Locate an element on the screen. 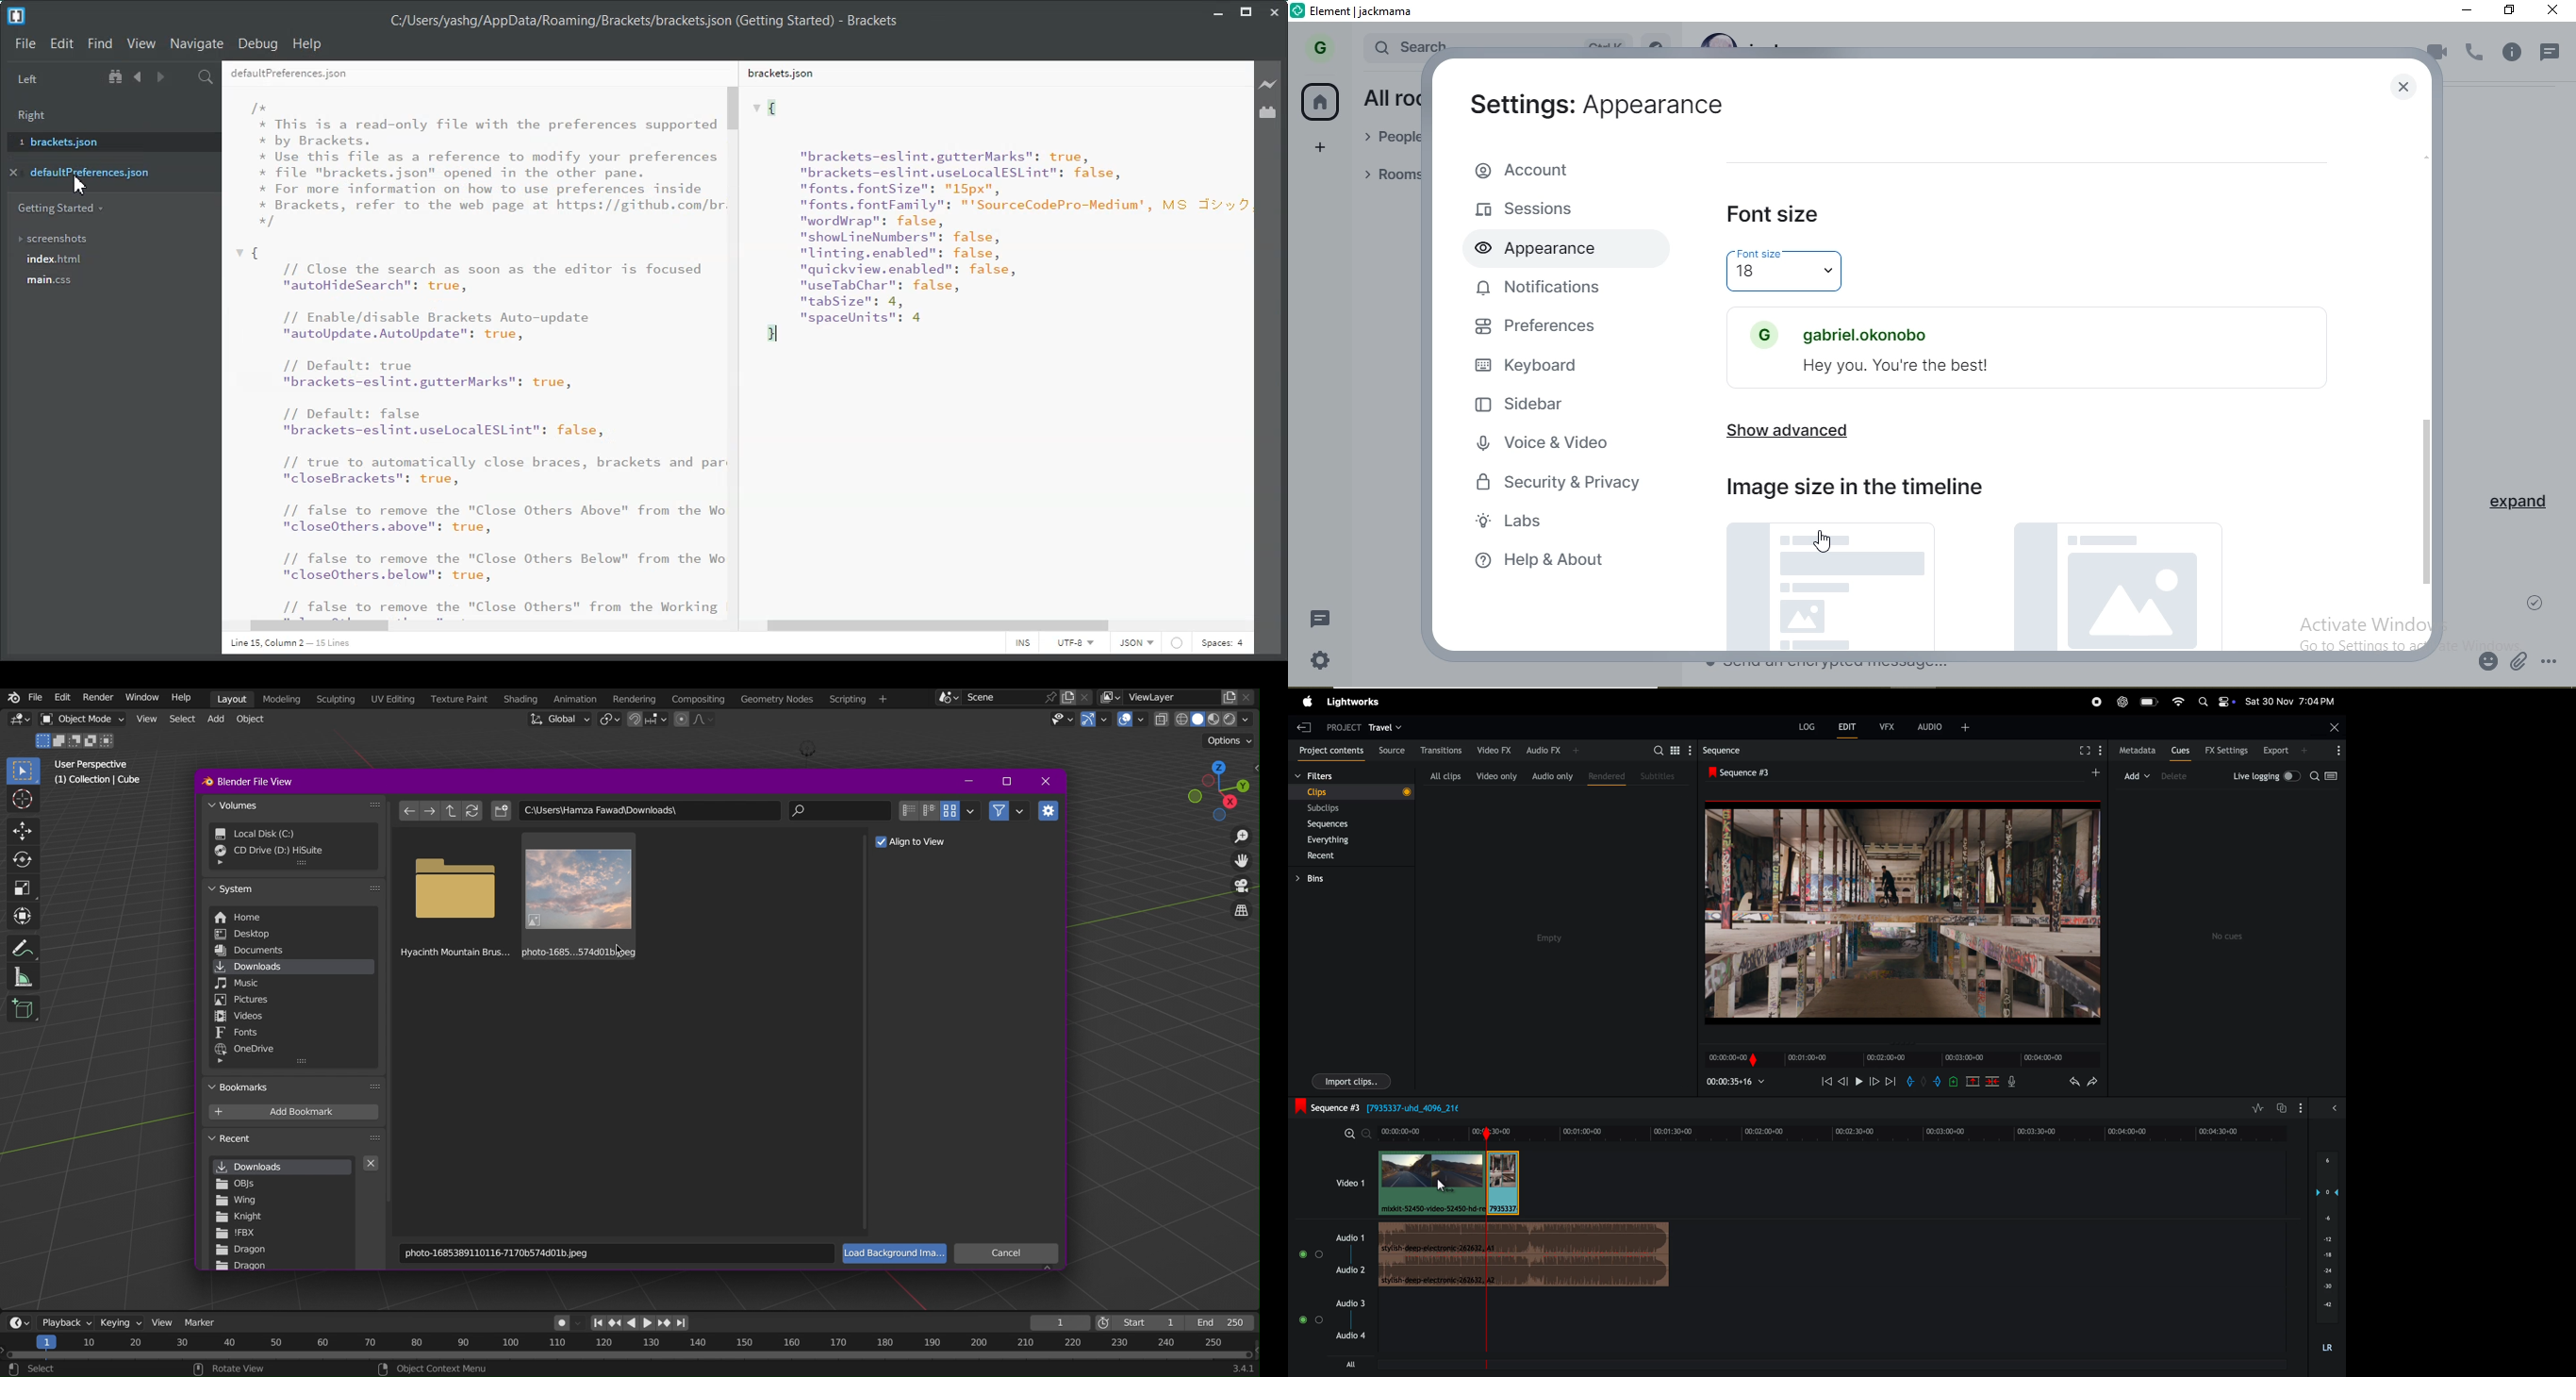 The width and height of the screenshot is (2576, 1400). ViewLayer is located at coordinates (1179, 698).